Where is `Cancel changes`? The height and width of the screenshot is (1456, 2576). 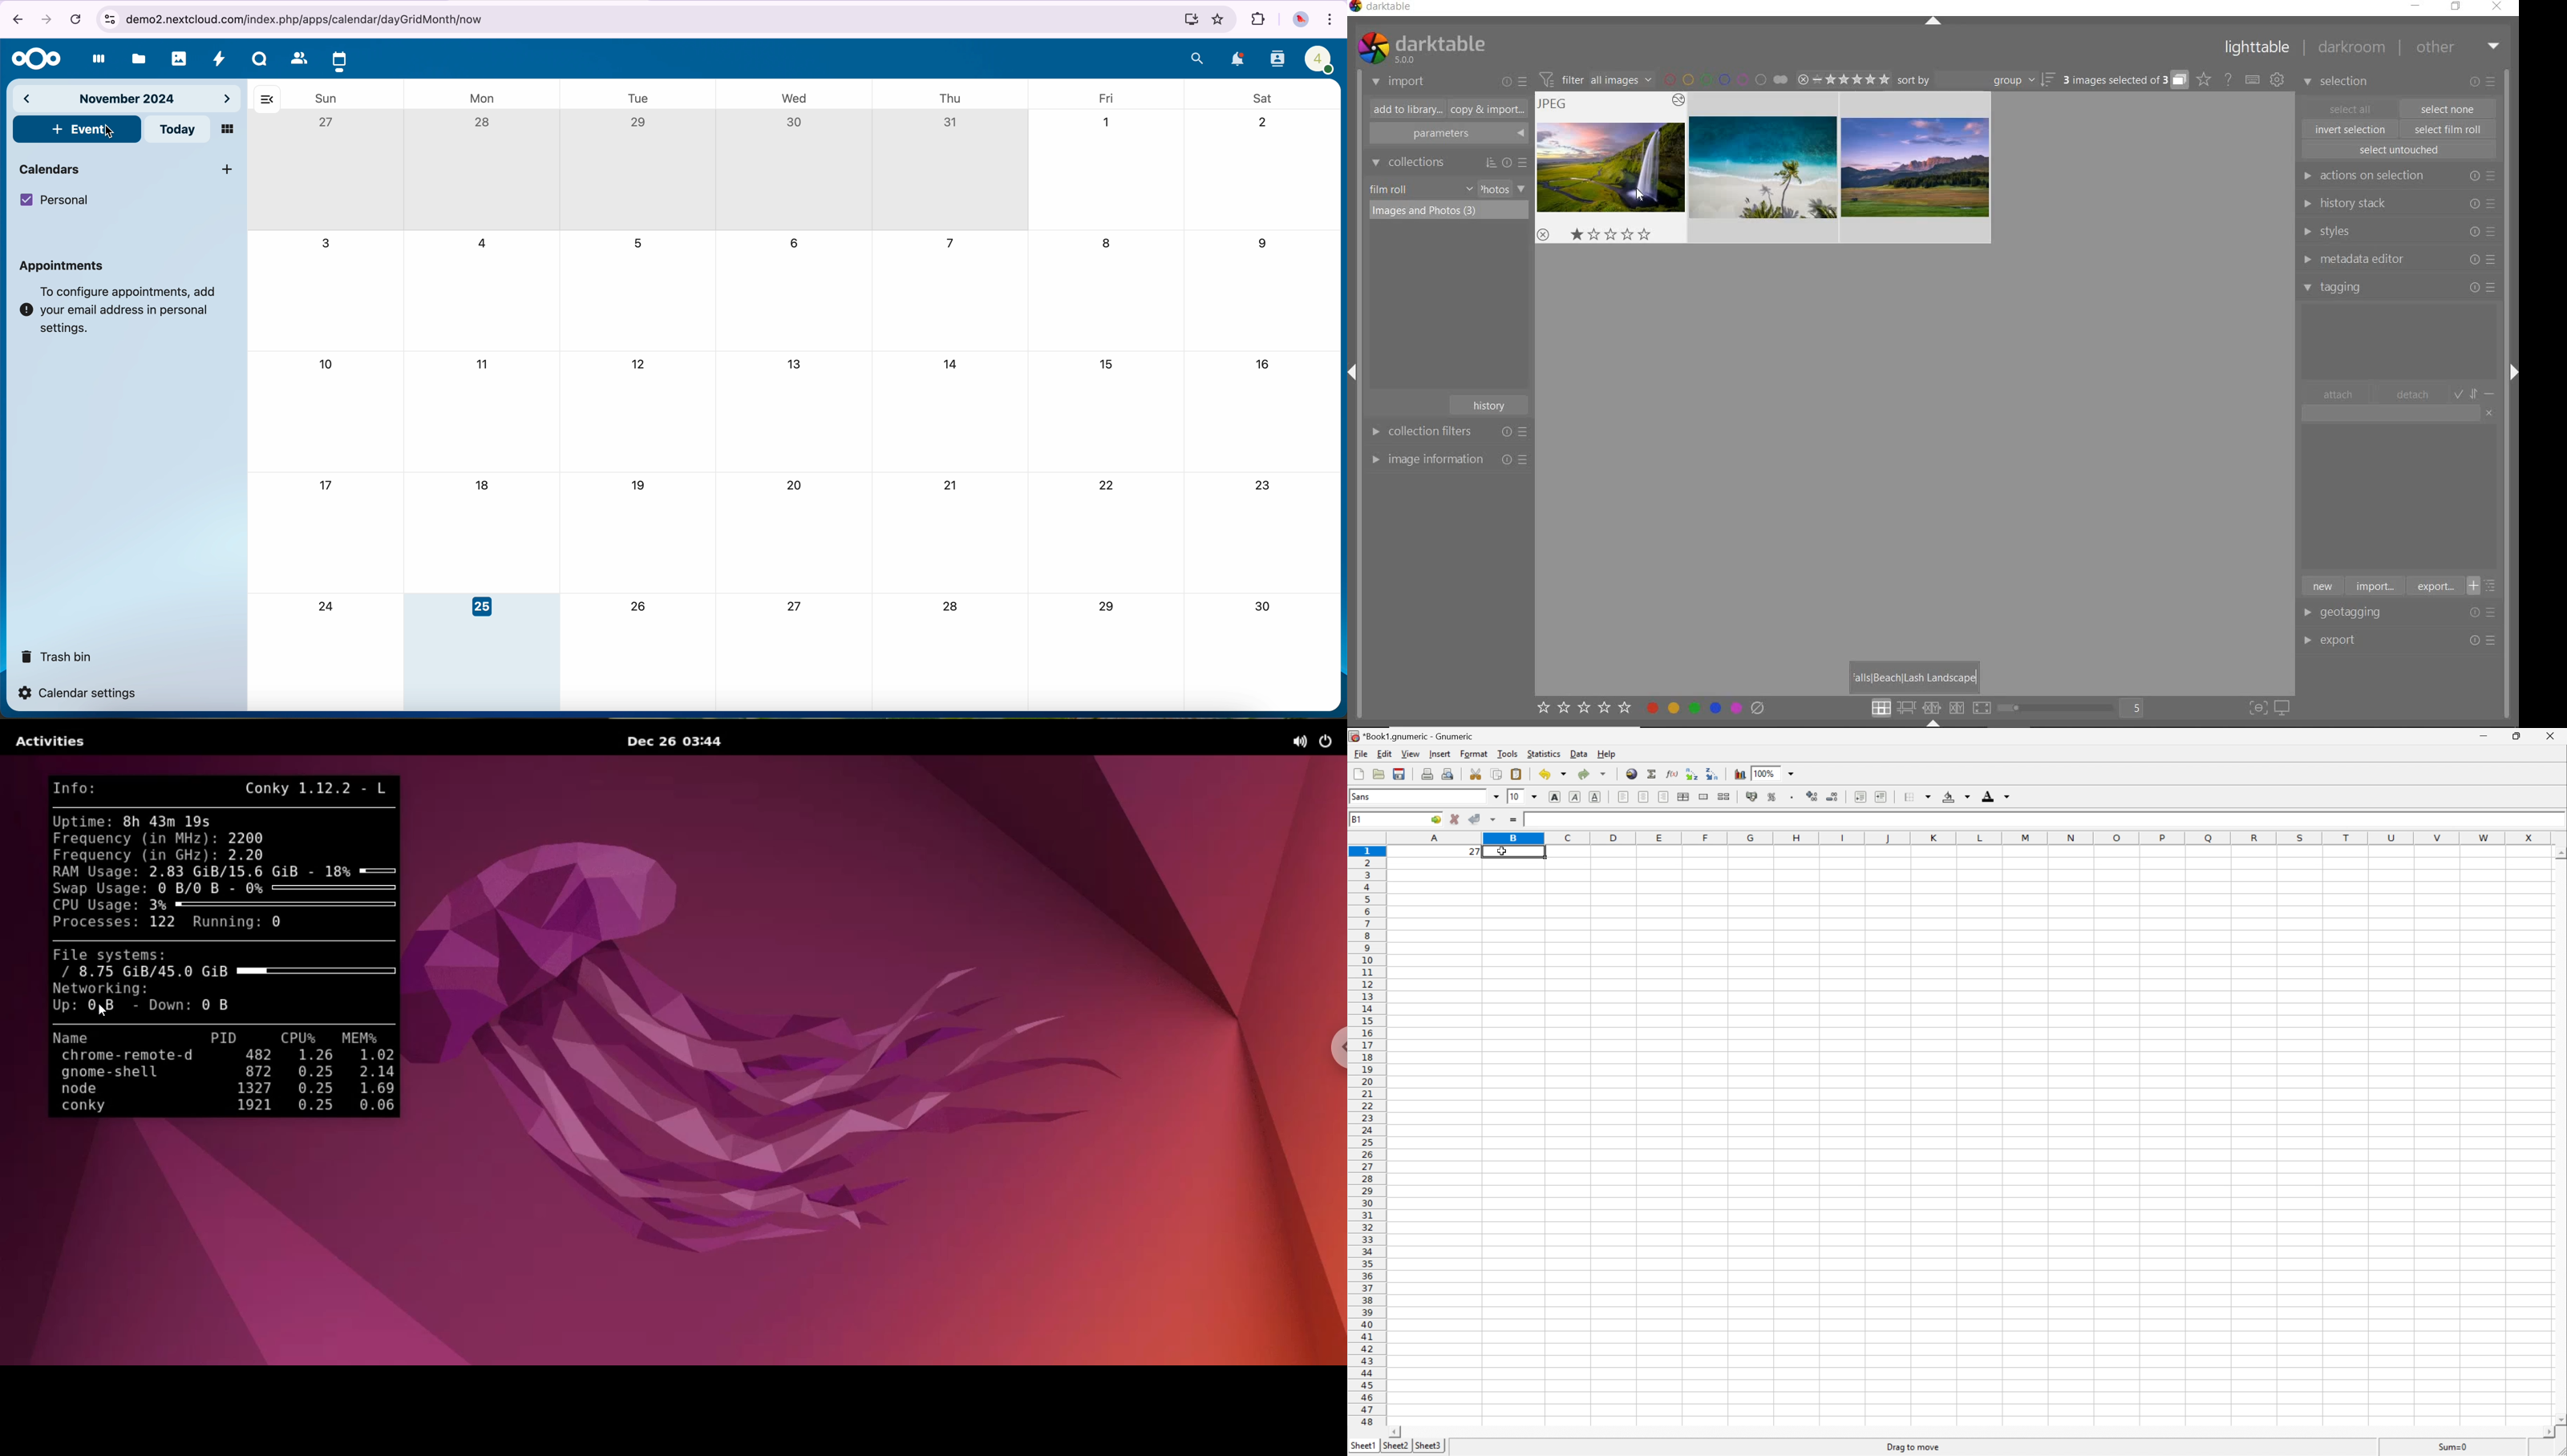 Cancel changes is located at coordinates (1456, 819).